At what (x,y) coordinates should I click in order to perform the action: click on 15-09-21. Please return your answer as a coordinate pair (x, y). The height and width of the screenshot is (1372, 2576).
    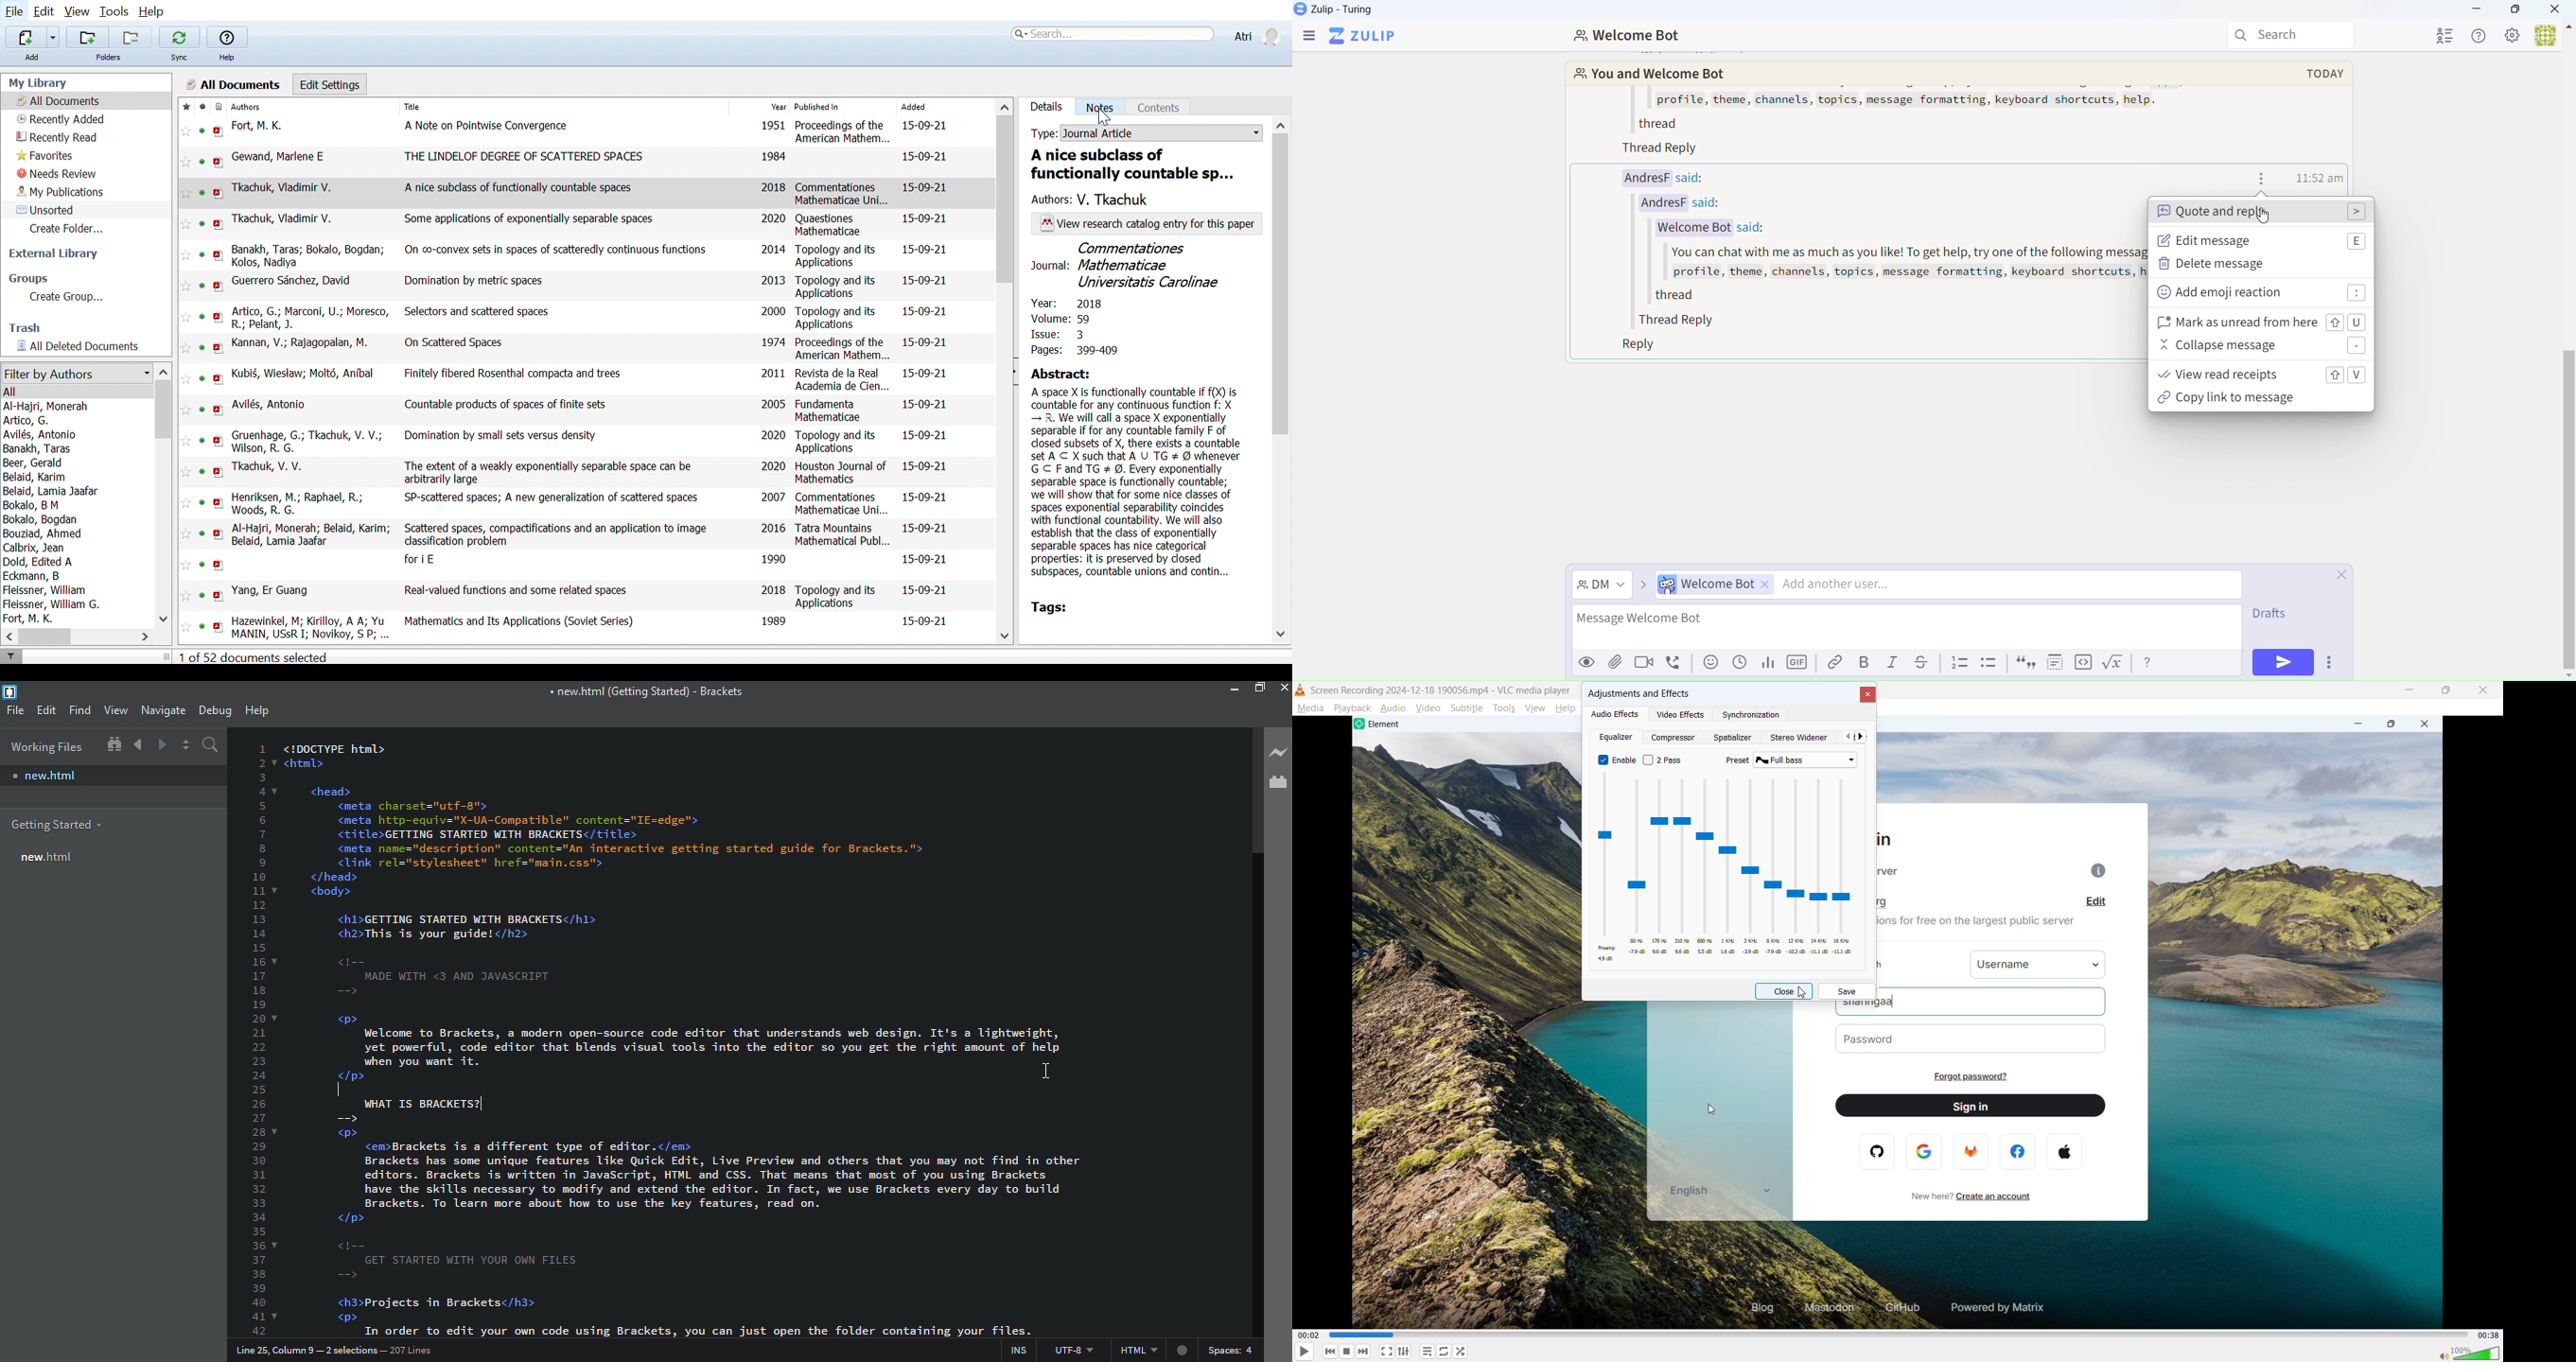
    Looking at the image, I should click on (927, 528).